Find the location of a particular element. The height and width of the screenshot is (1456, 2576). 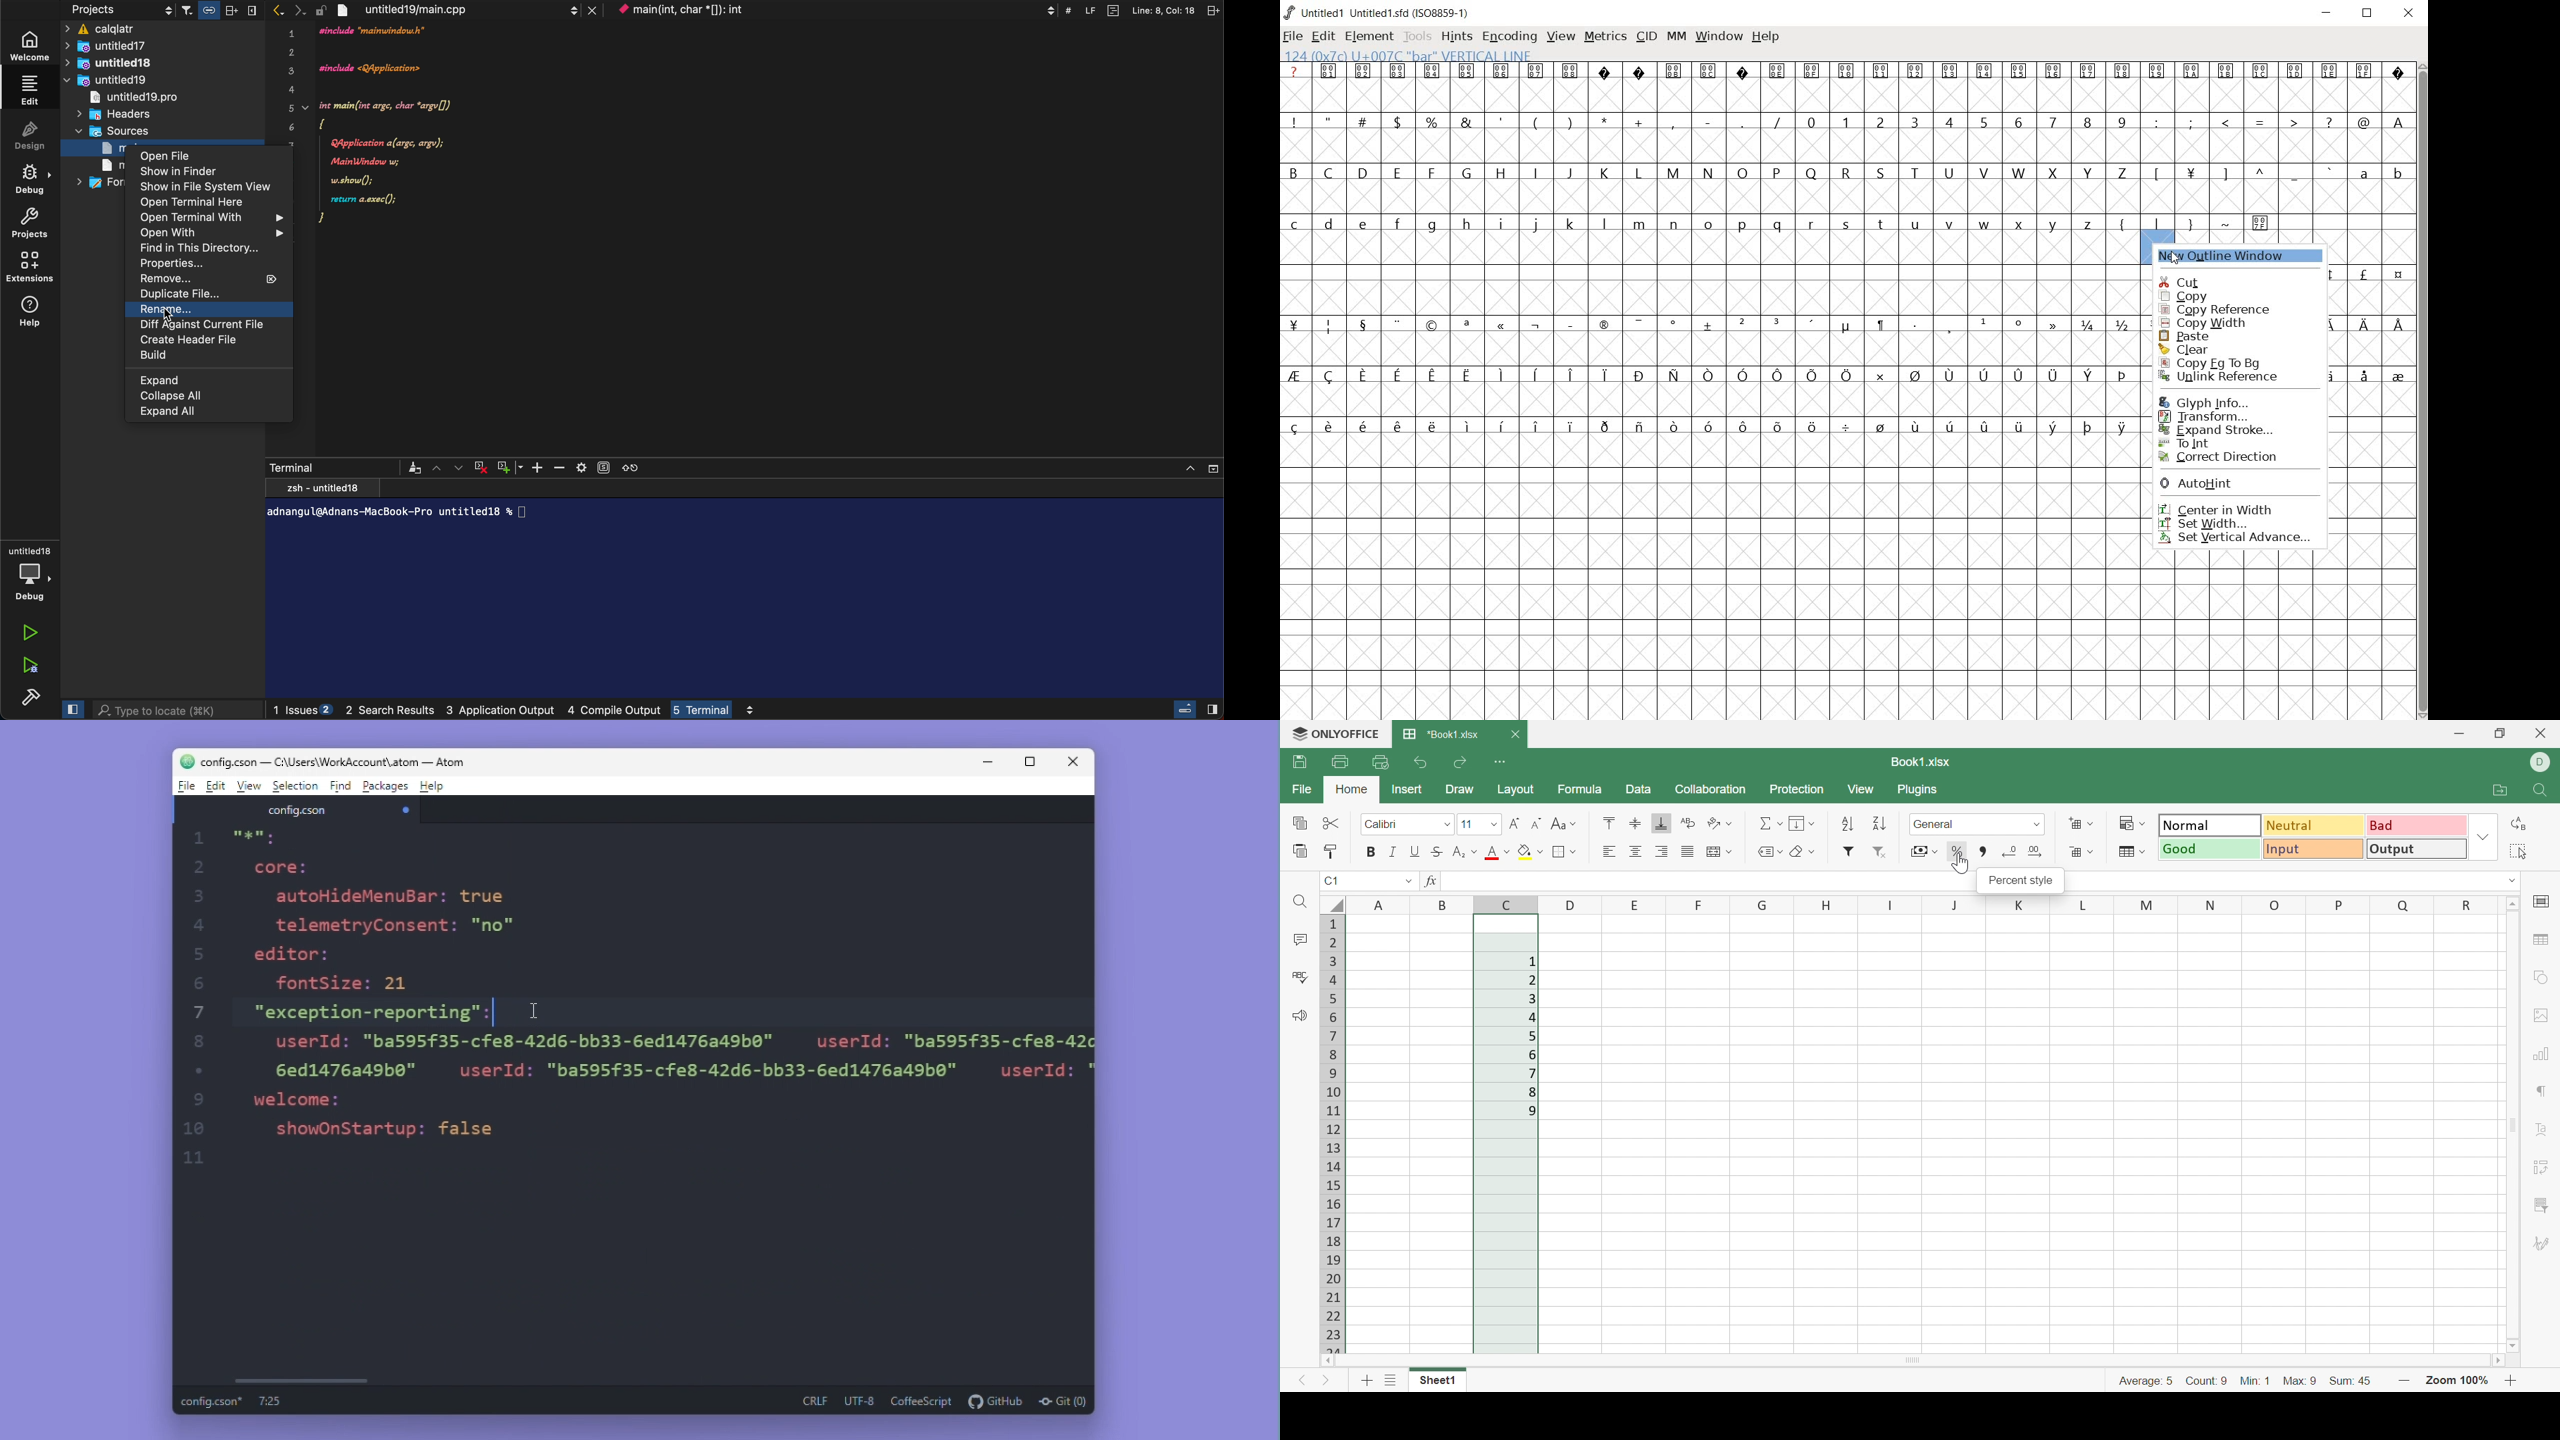

Increase decimals is located at coordinates (2035, 851).